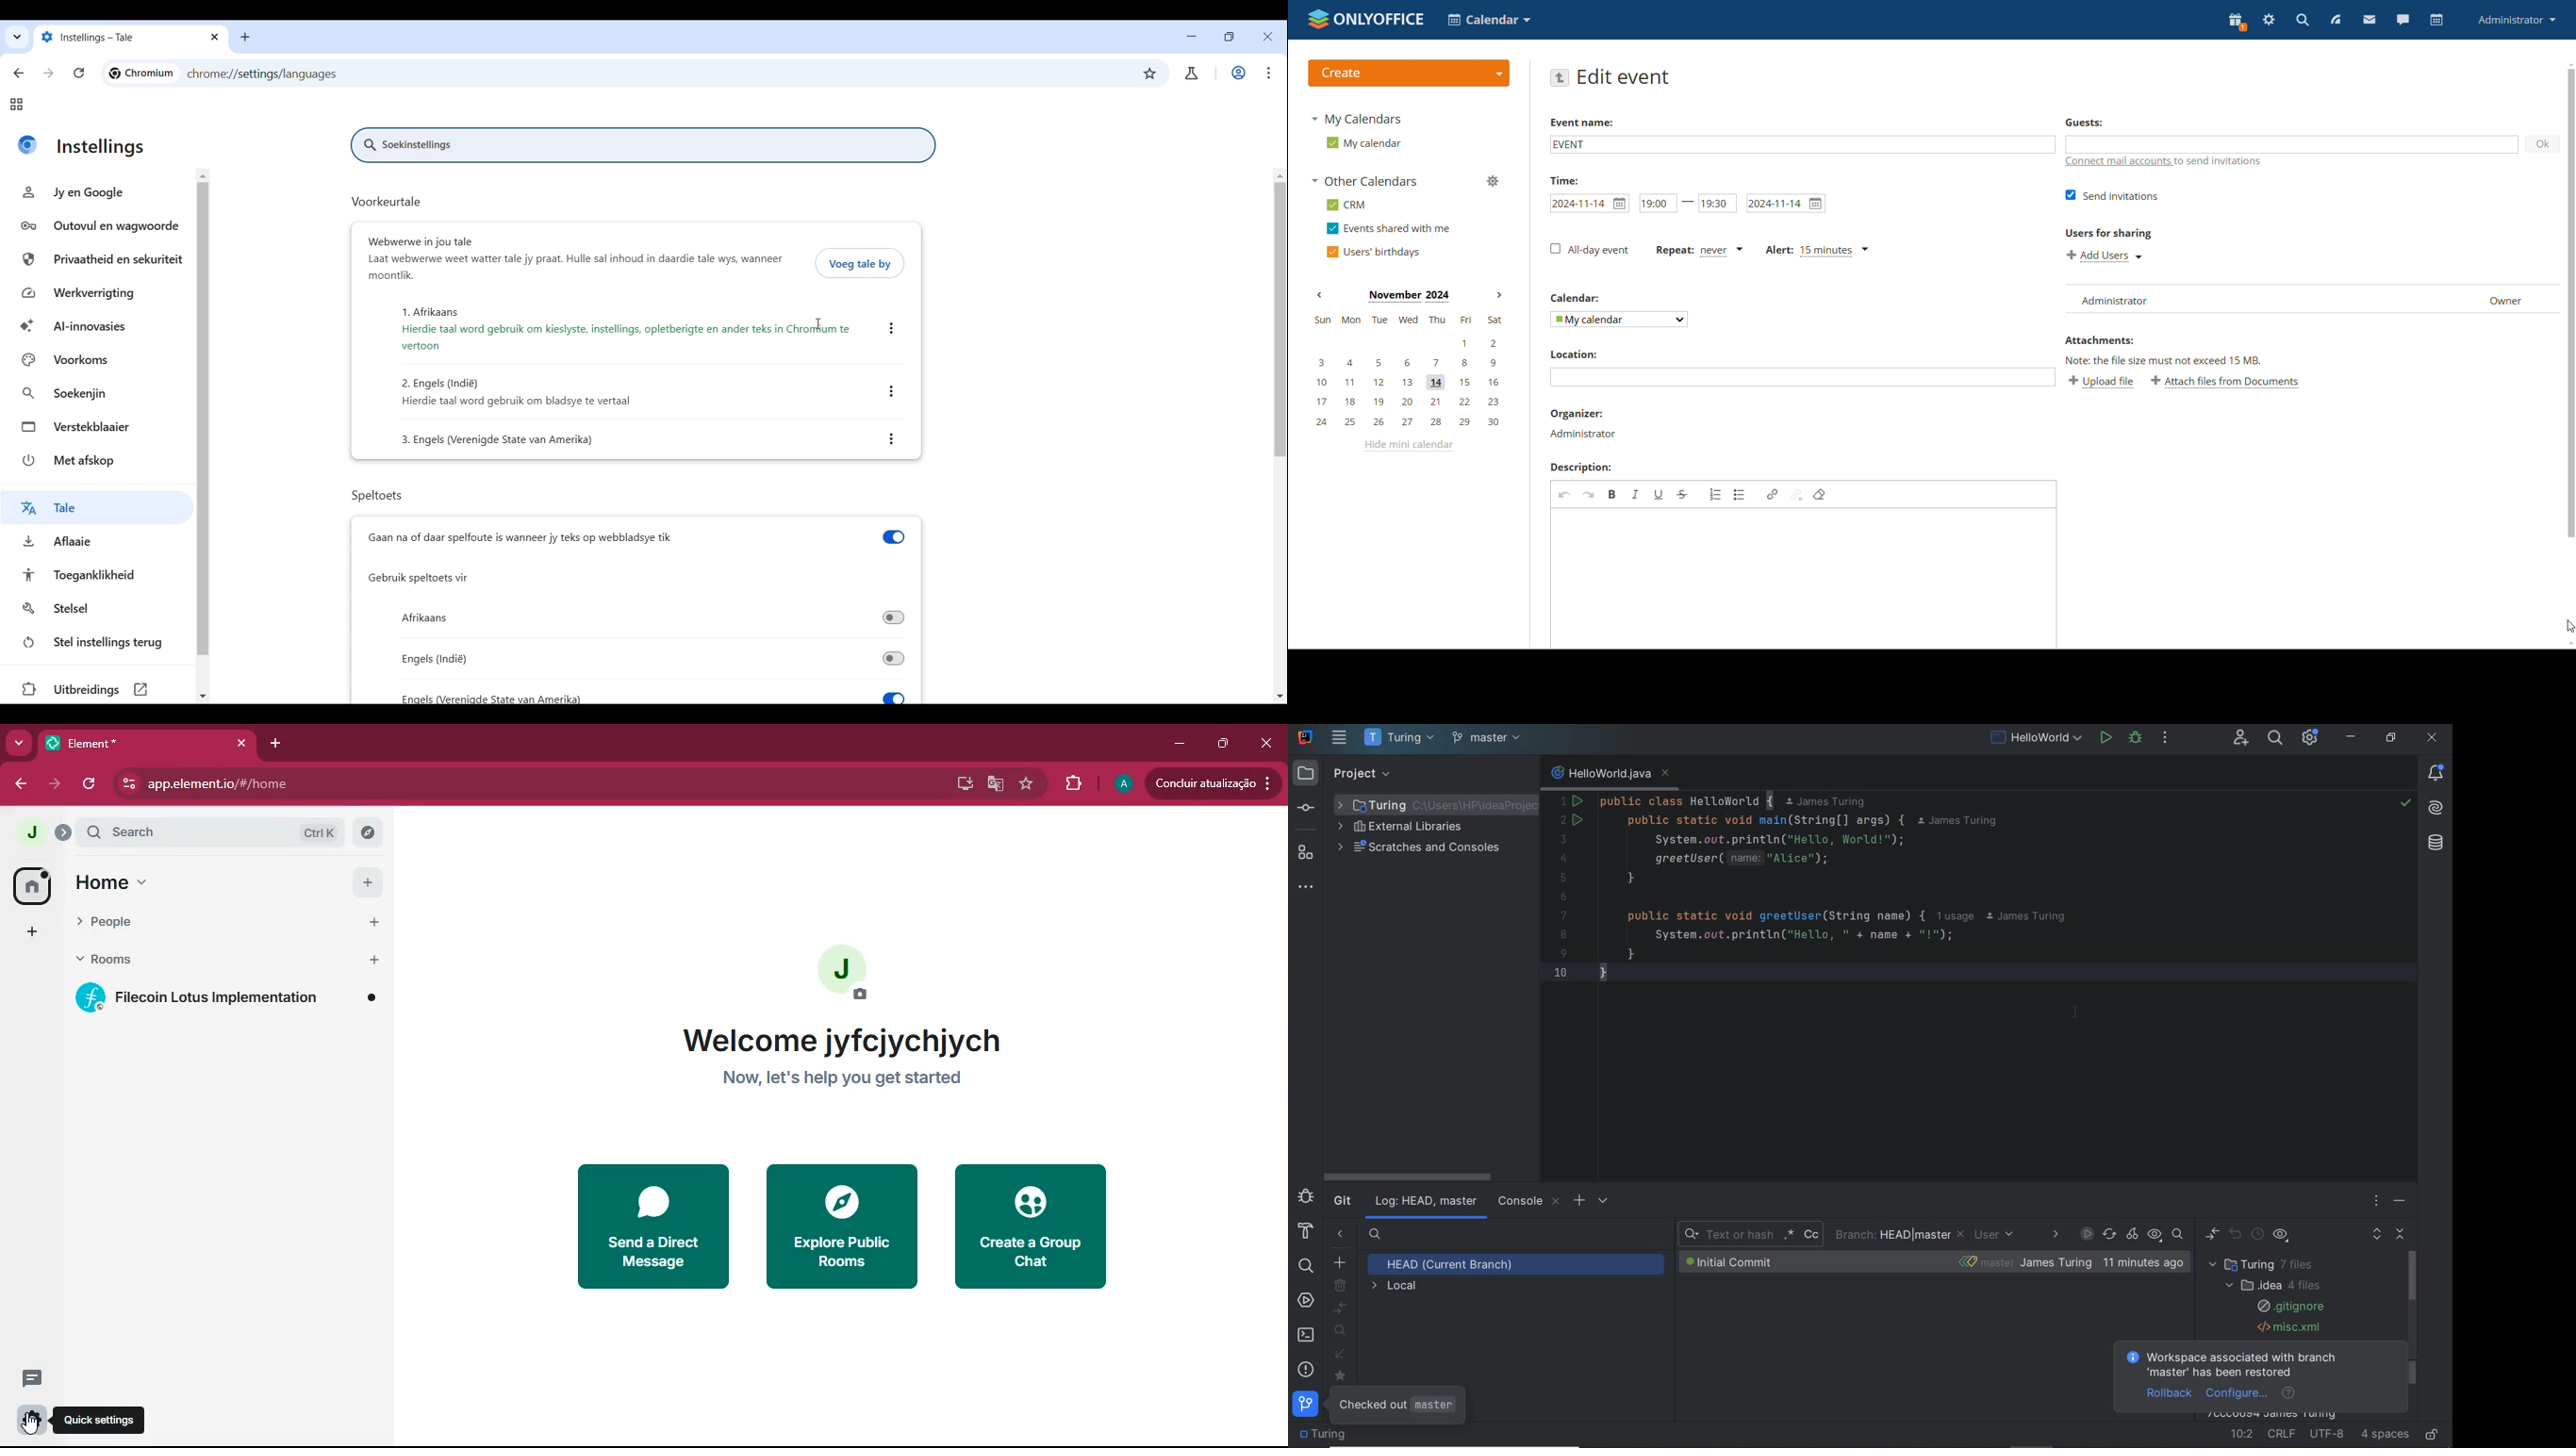  Describe the element at coordinates (16, 105) in the screenshot. I see `Tab groups` at that location.